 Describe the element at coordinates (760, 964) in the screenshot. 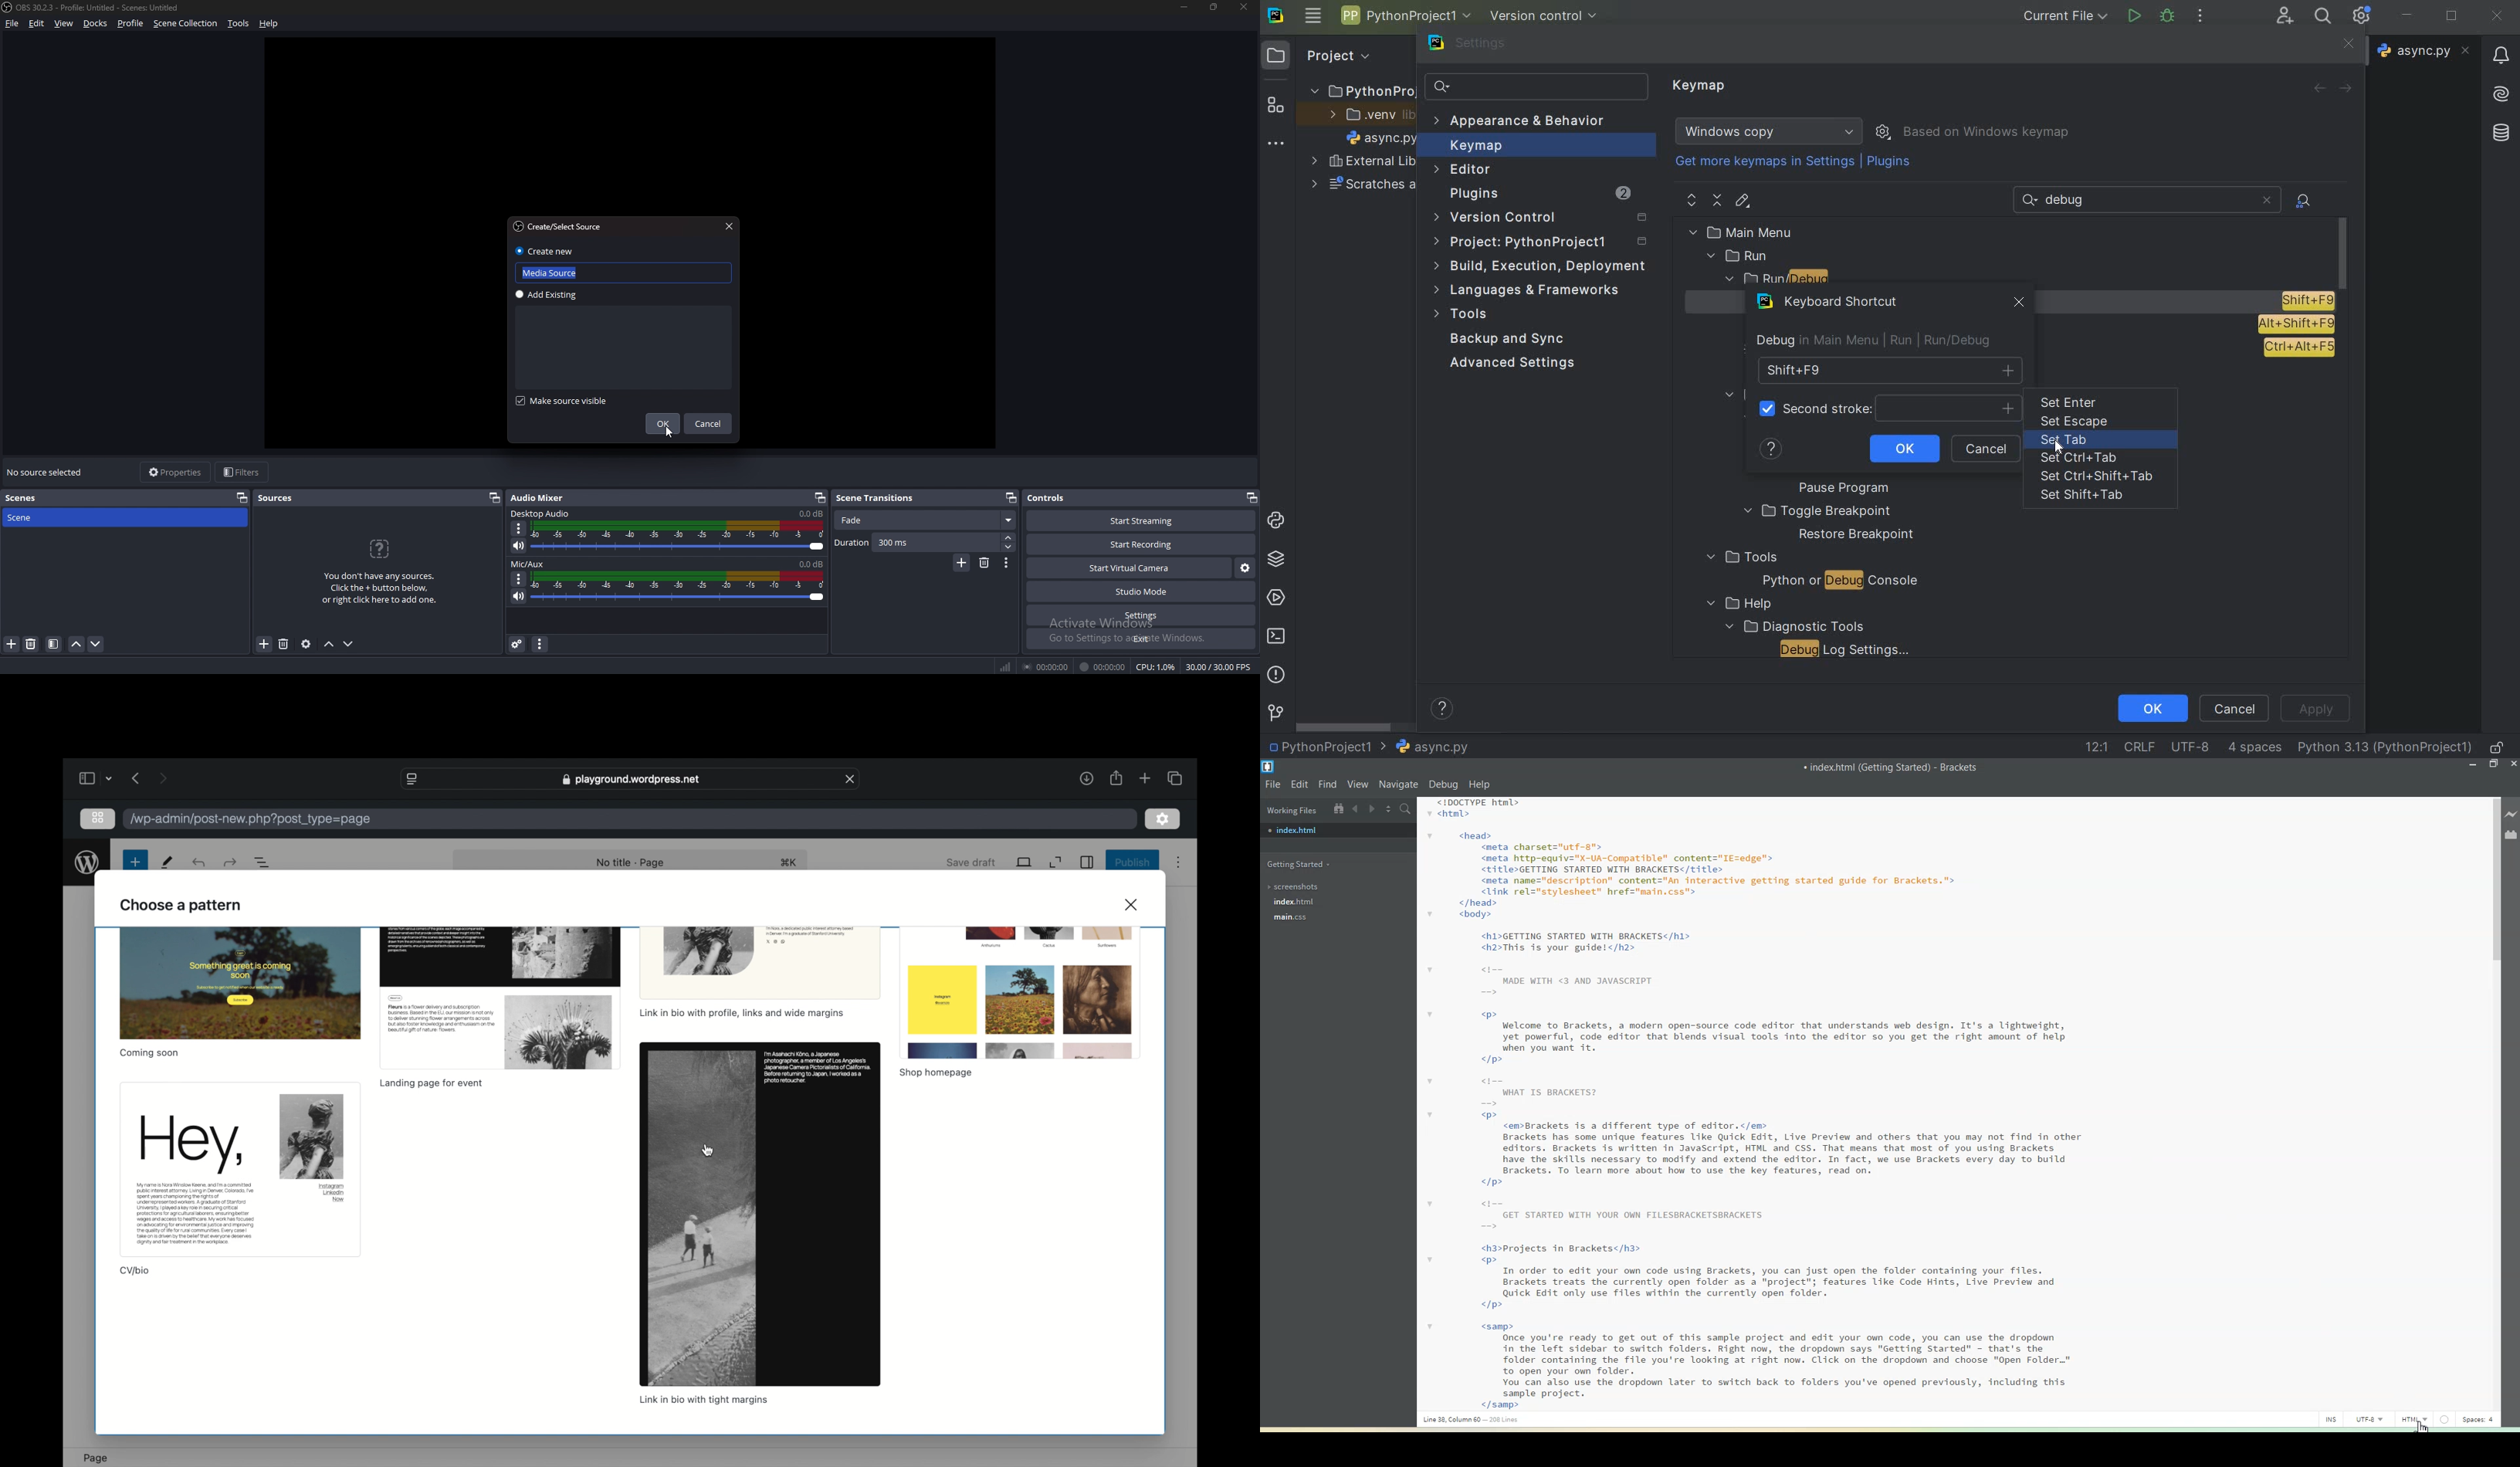

I see `preview` at that location.